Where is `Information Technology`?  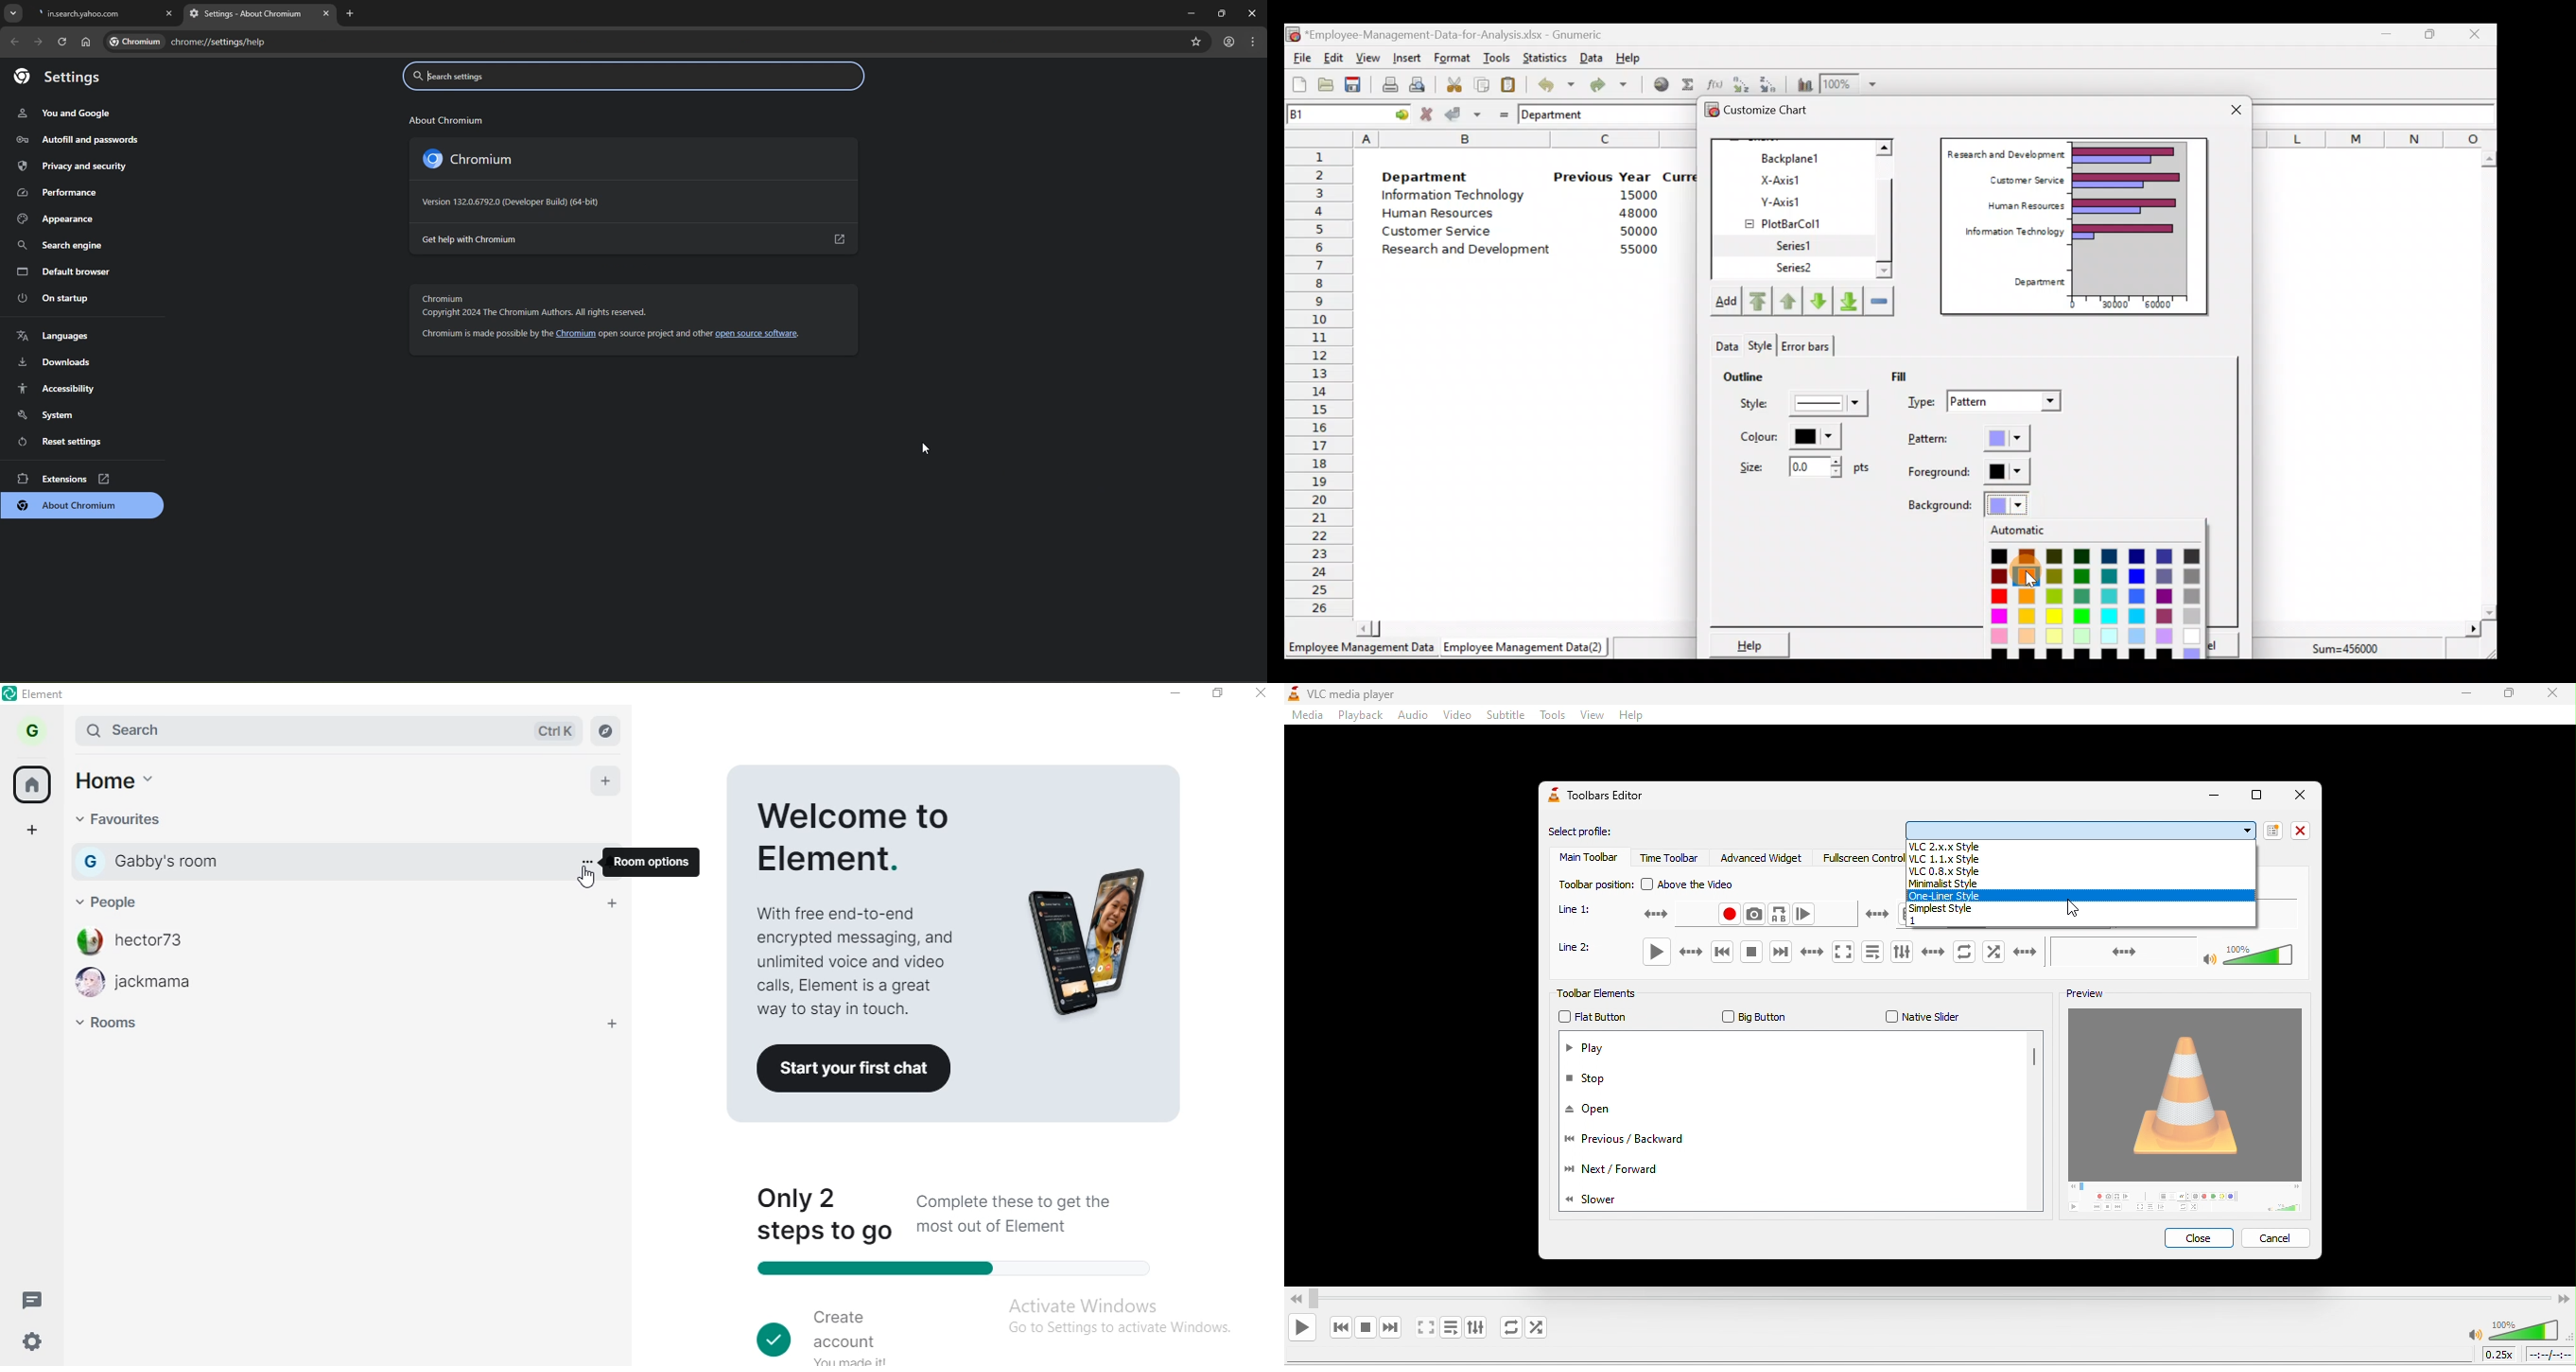 Information Technology is located at coordinates (2009, 235).